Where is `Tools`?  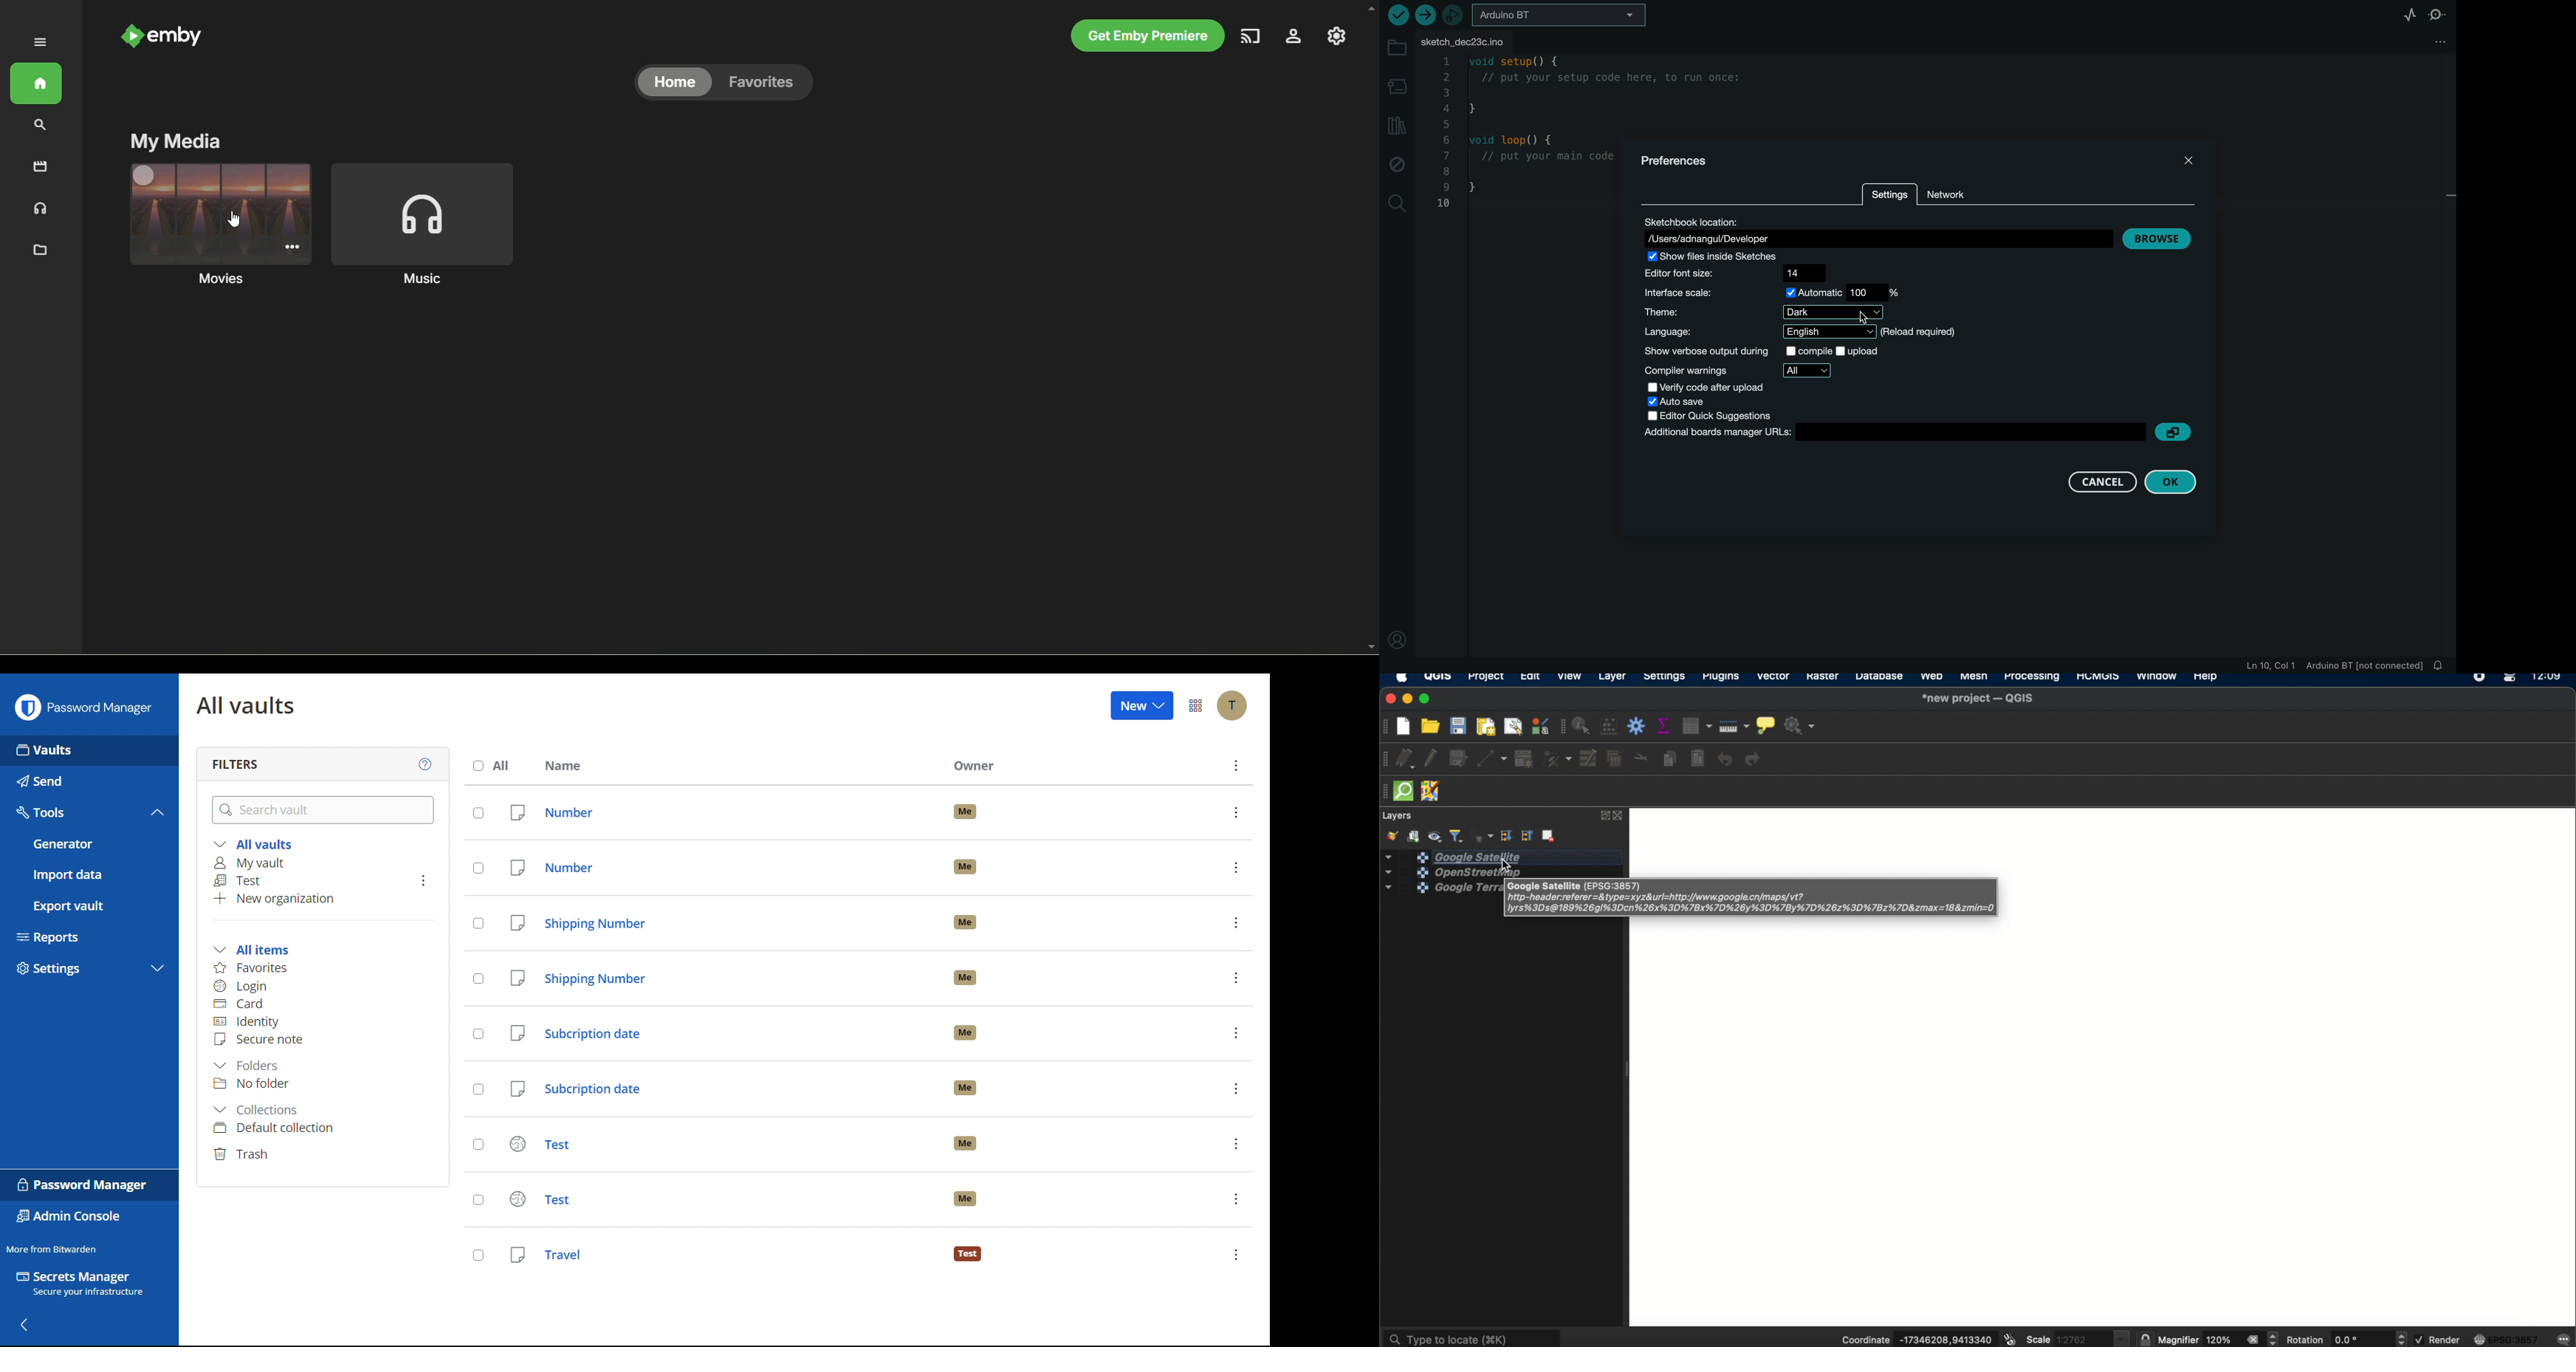 Tools is located at coordinates (72, 812).